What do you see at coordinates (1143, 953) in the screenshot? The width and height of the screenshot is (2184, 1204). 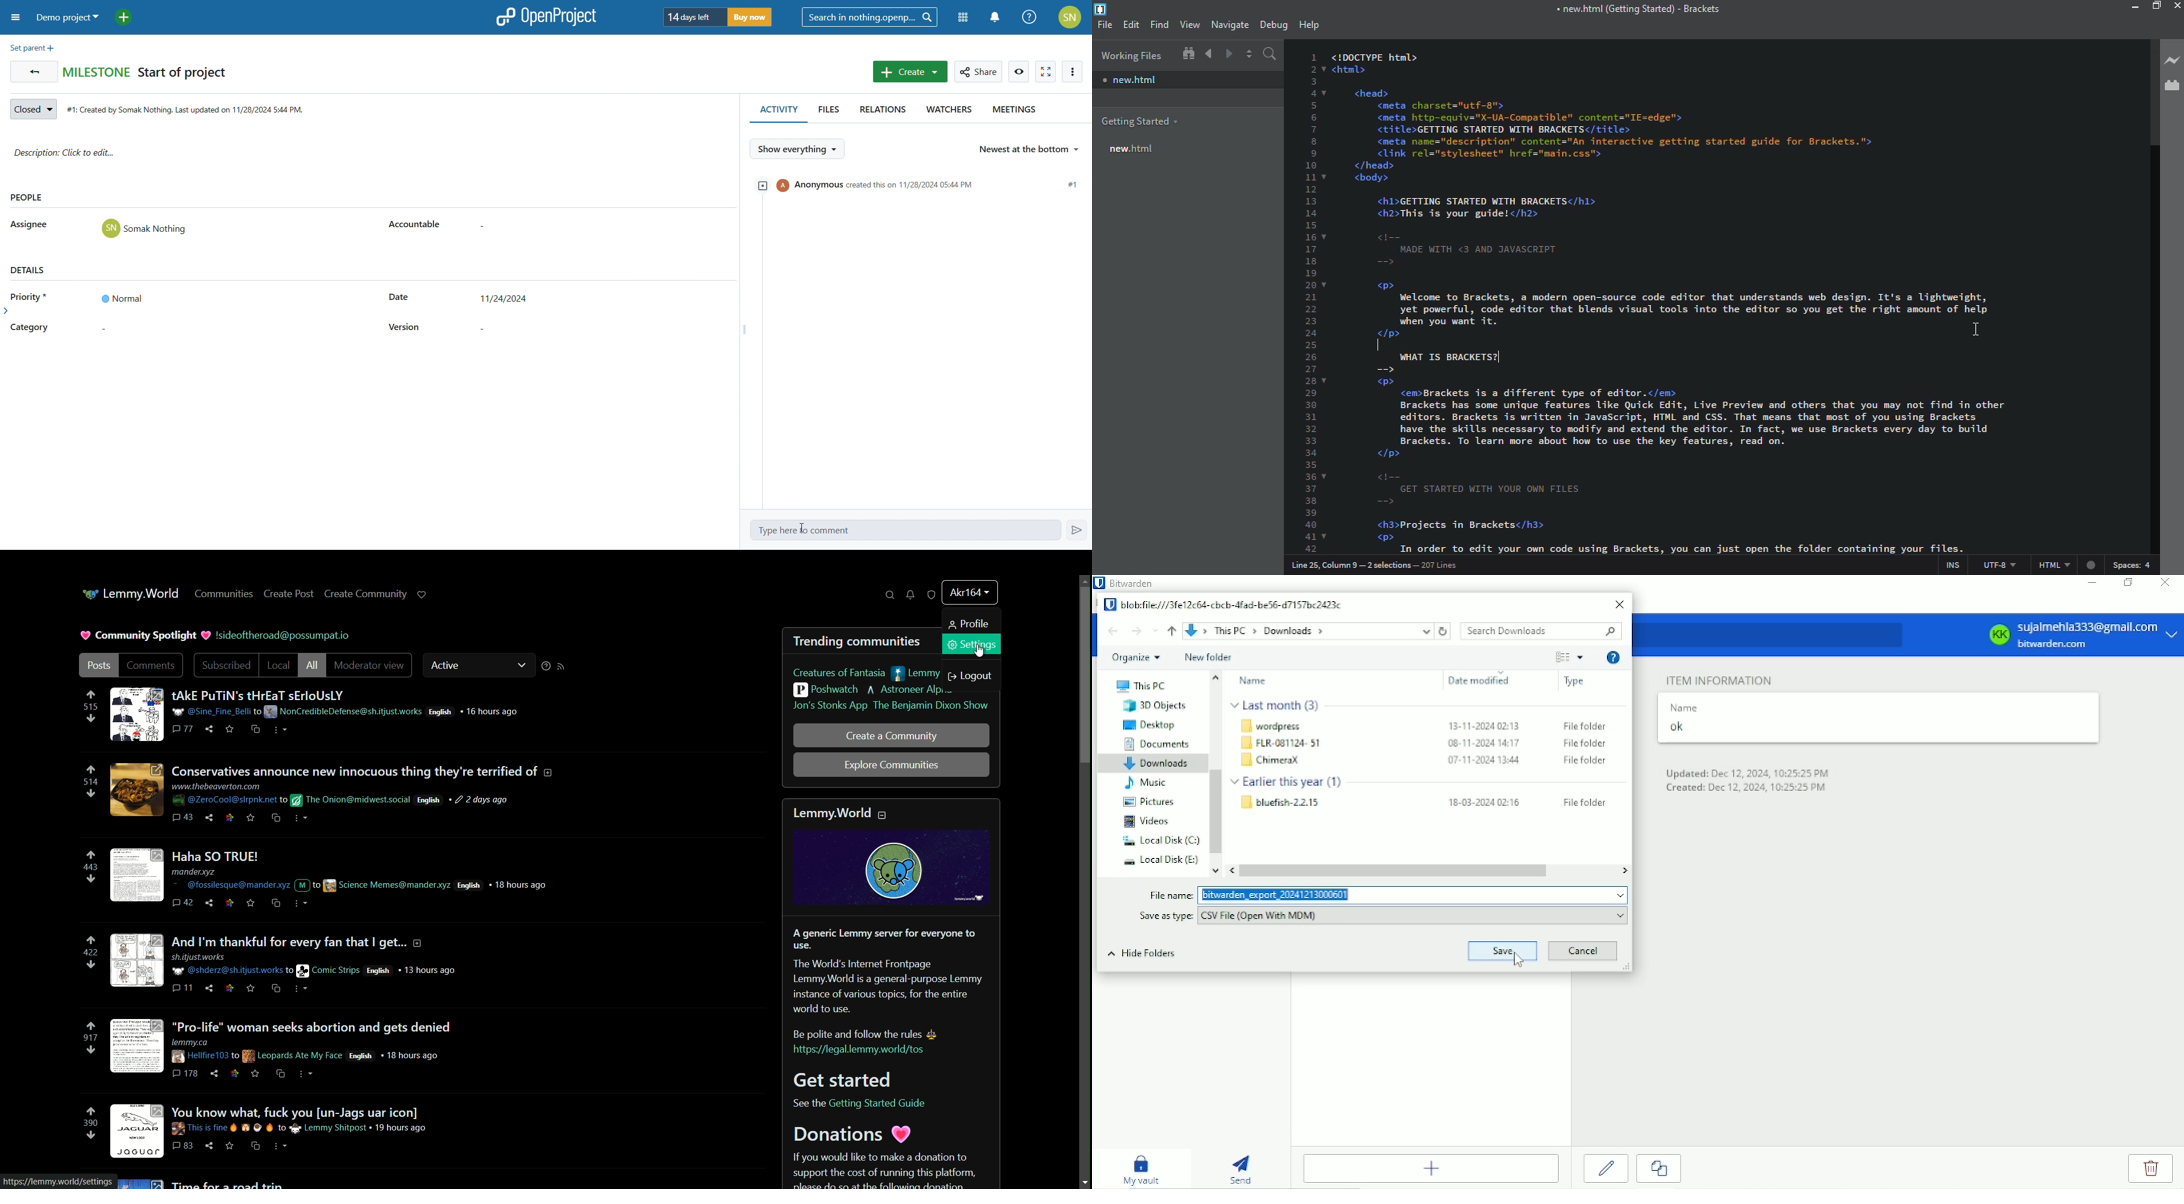 I see `Hide folders` at bounding box center [1143, 953].